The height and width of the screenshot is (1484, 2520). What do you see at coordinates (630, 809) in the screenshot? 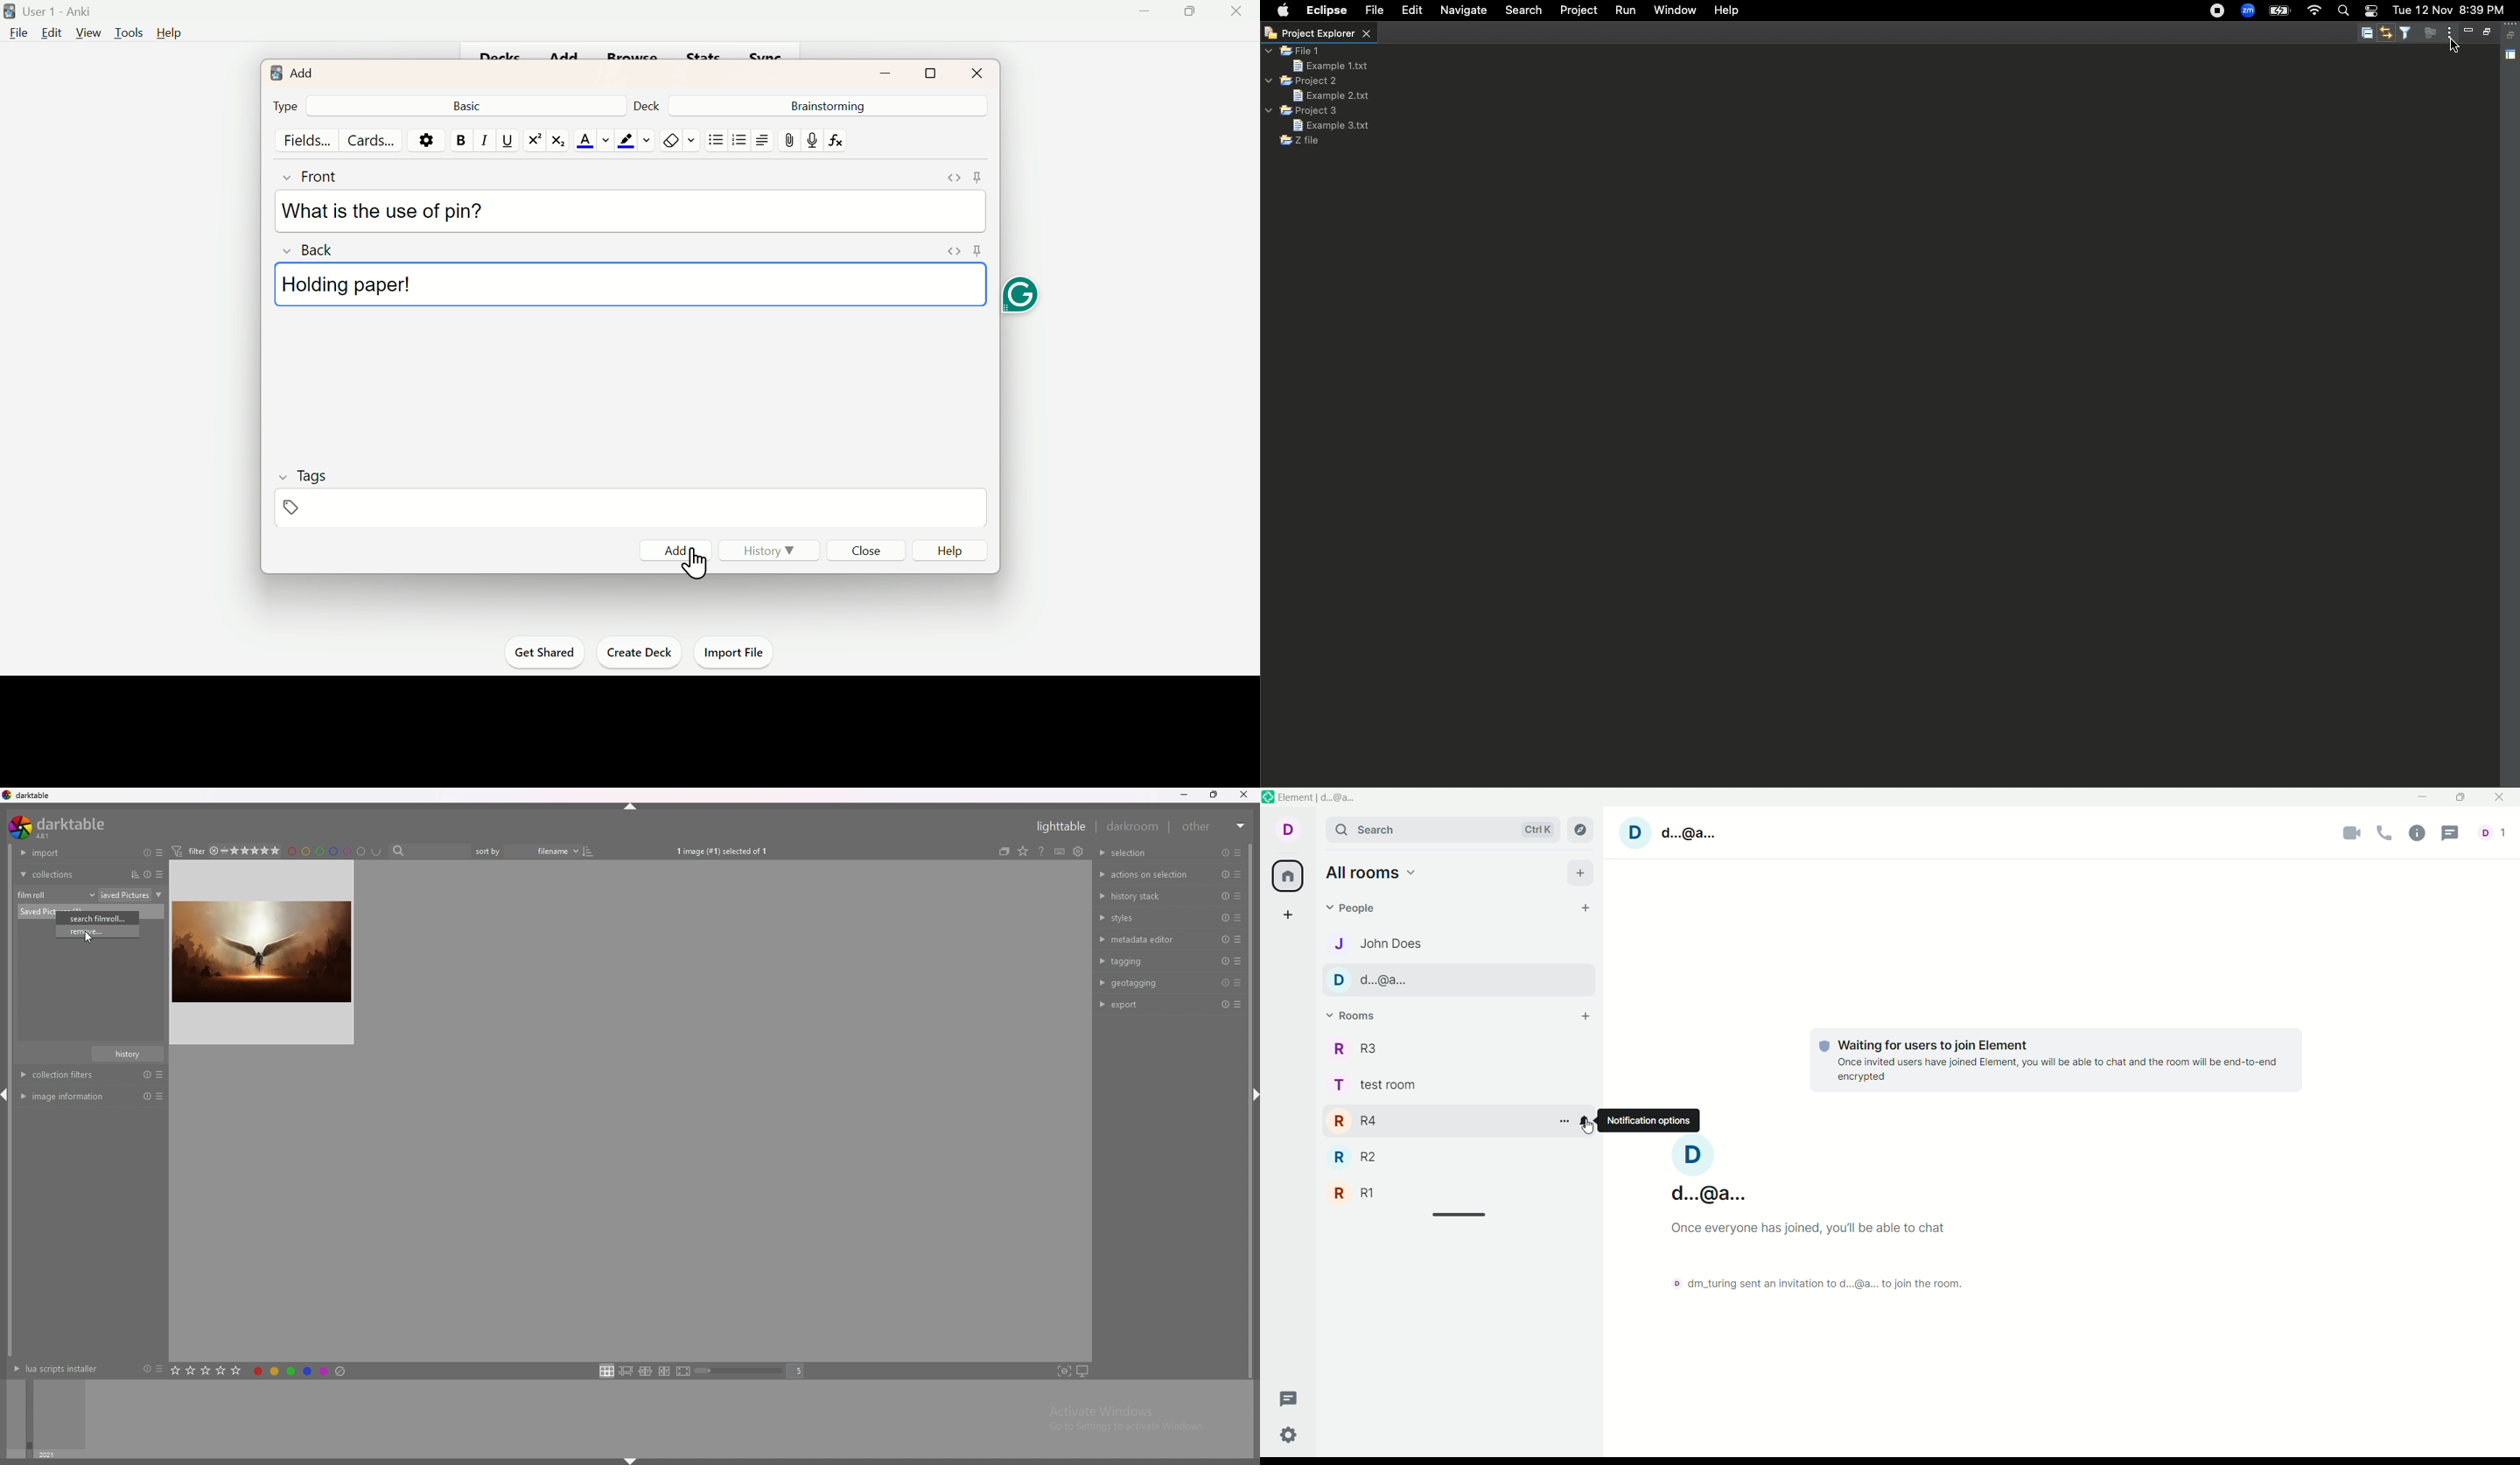
I see `hide` at bounding box center [630, 809].